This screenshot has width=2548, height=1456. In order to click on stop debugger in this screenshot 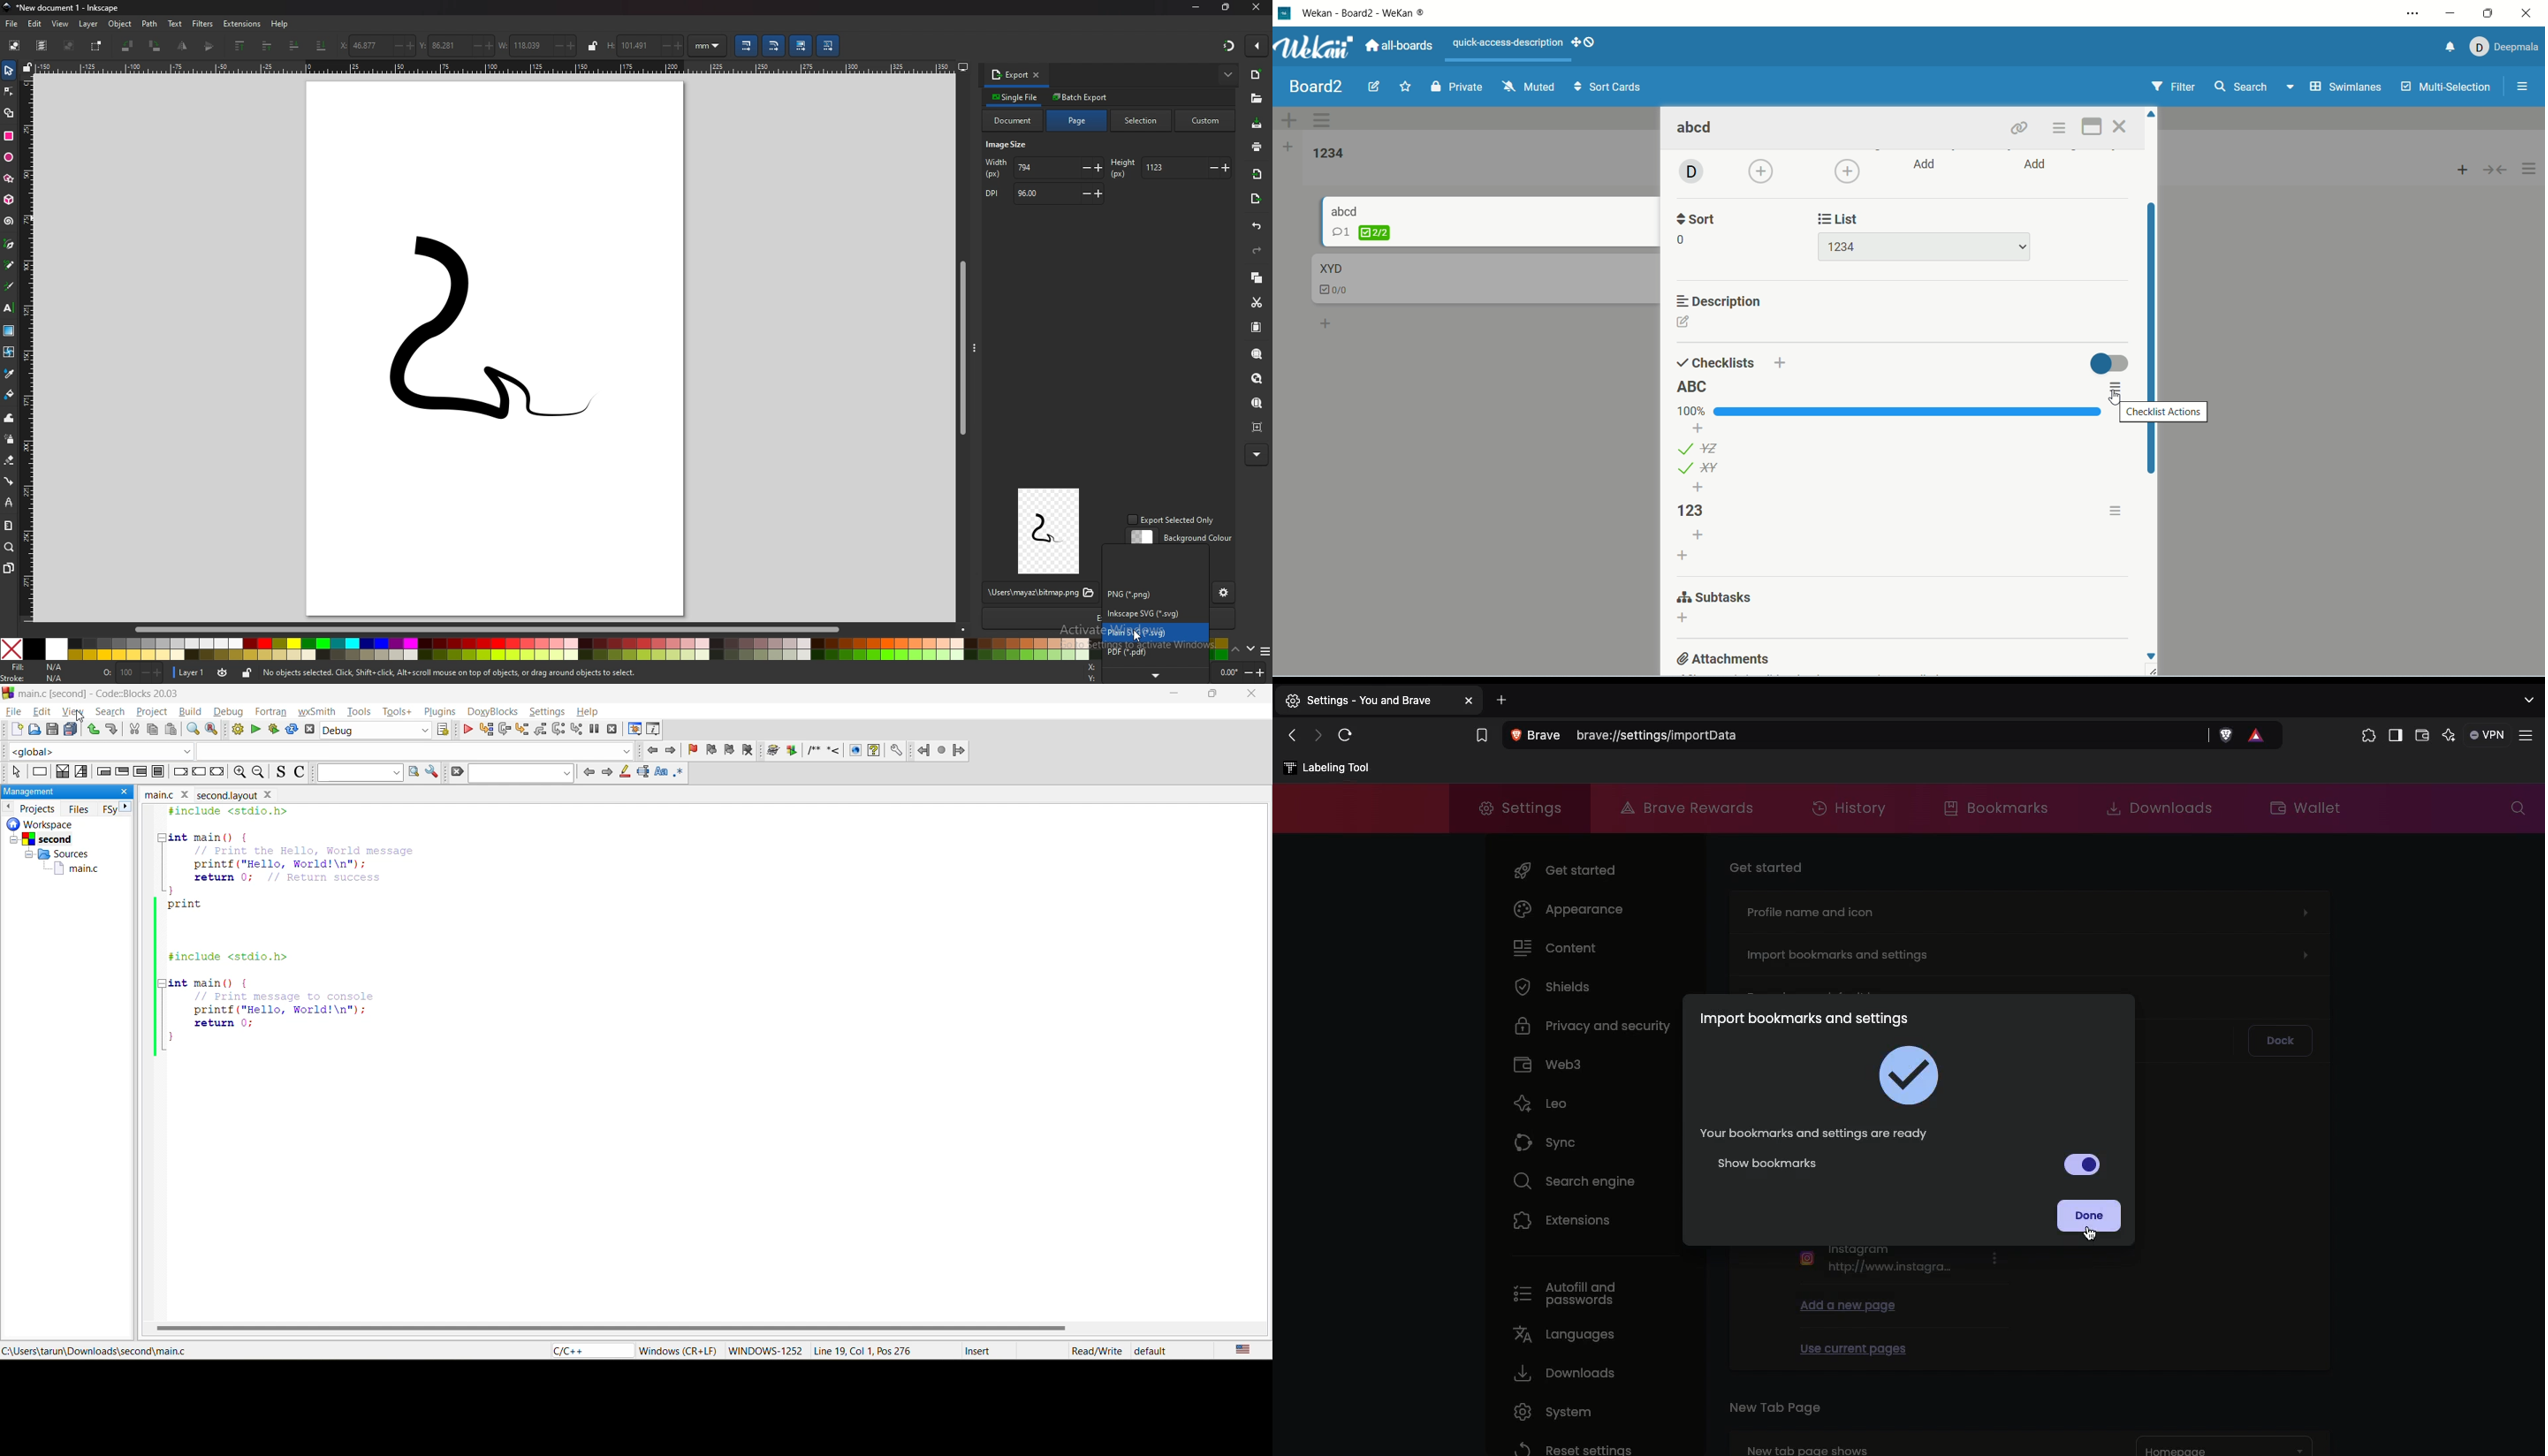, I will do `click(614, 728)`.